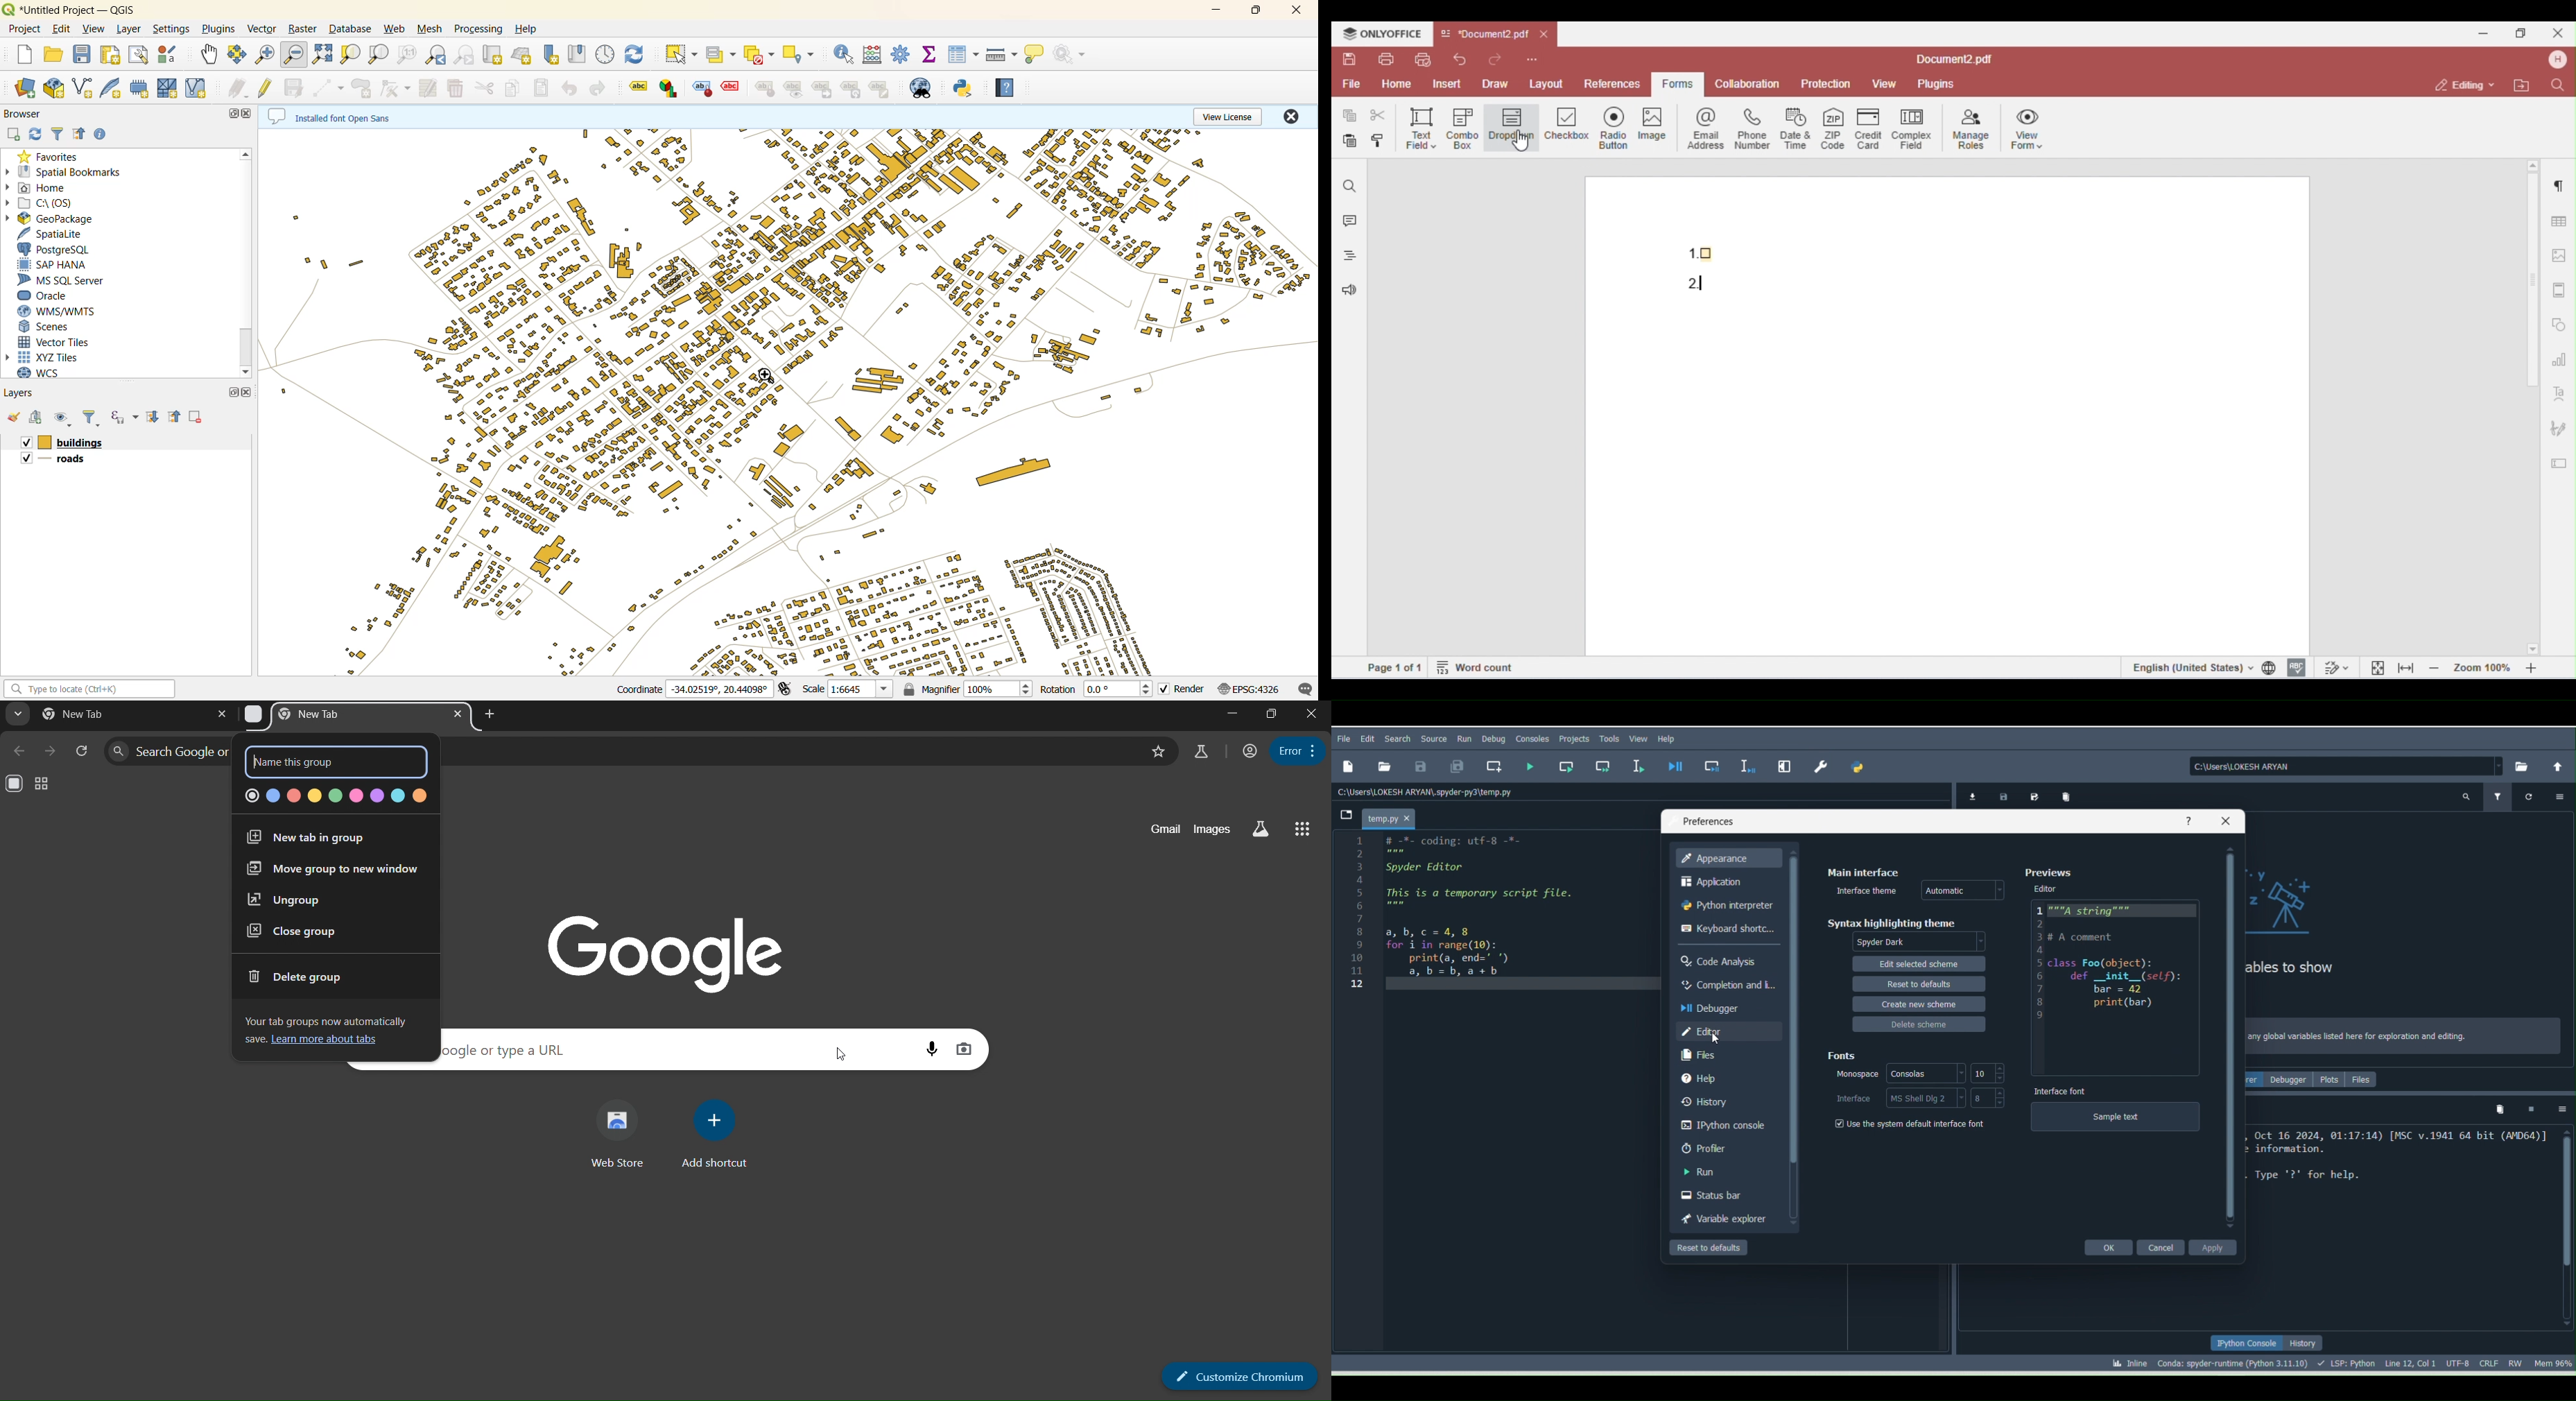 Image resolution: width=2576 pixels, height=1428 pixels. Describe the element at coordinates (24, 89) in the screenshot. I see `open data source manager` at that location.